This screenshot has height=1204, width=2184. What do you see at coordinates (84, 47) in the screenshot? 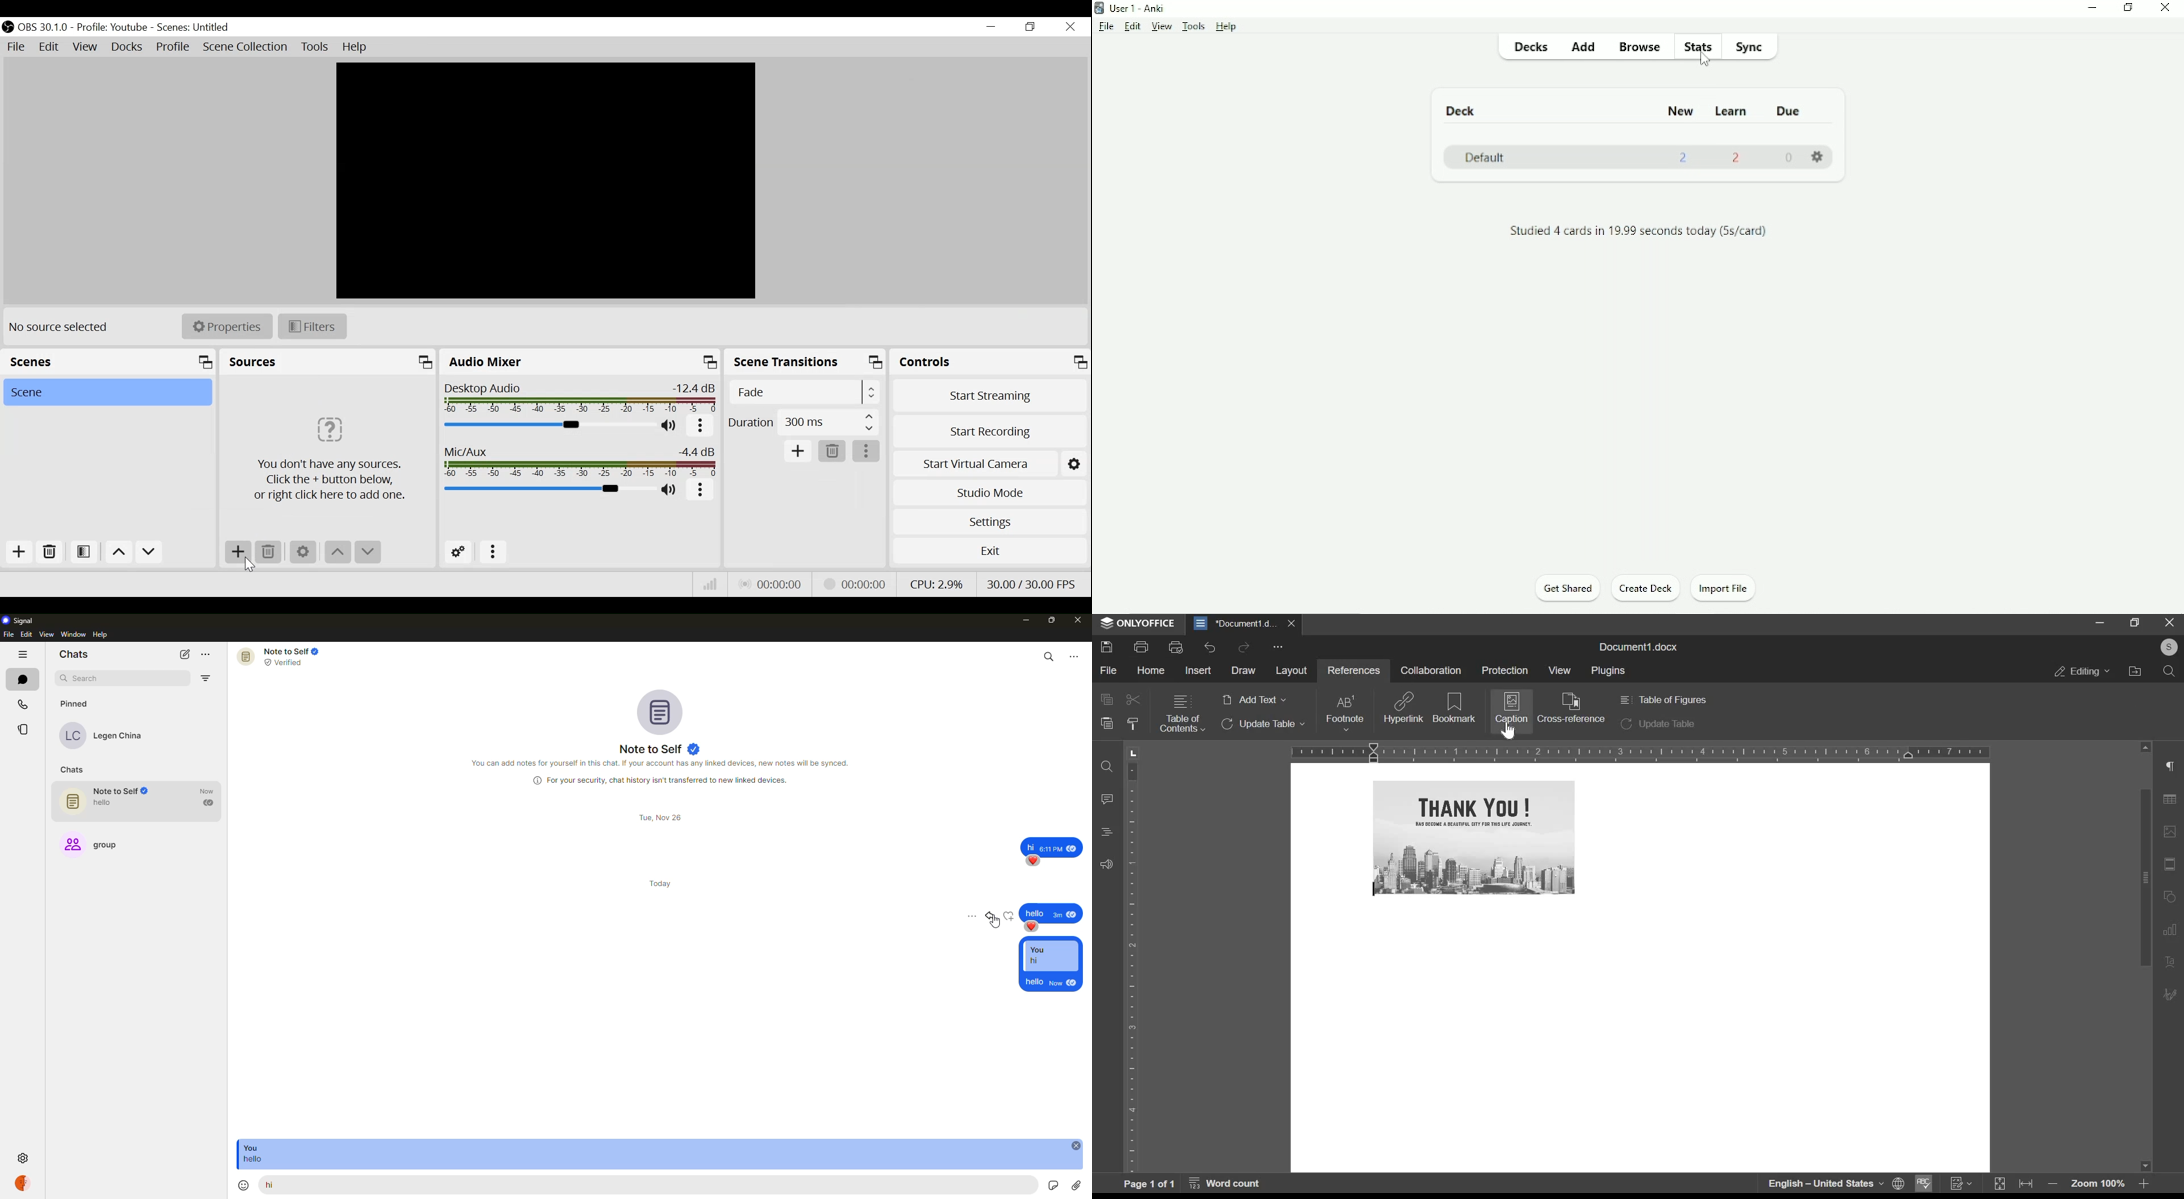
I see `View` at bounding box center [84, 47].